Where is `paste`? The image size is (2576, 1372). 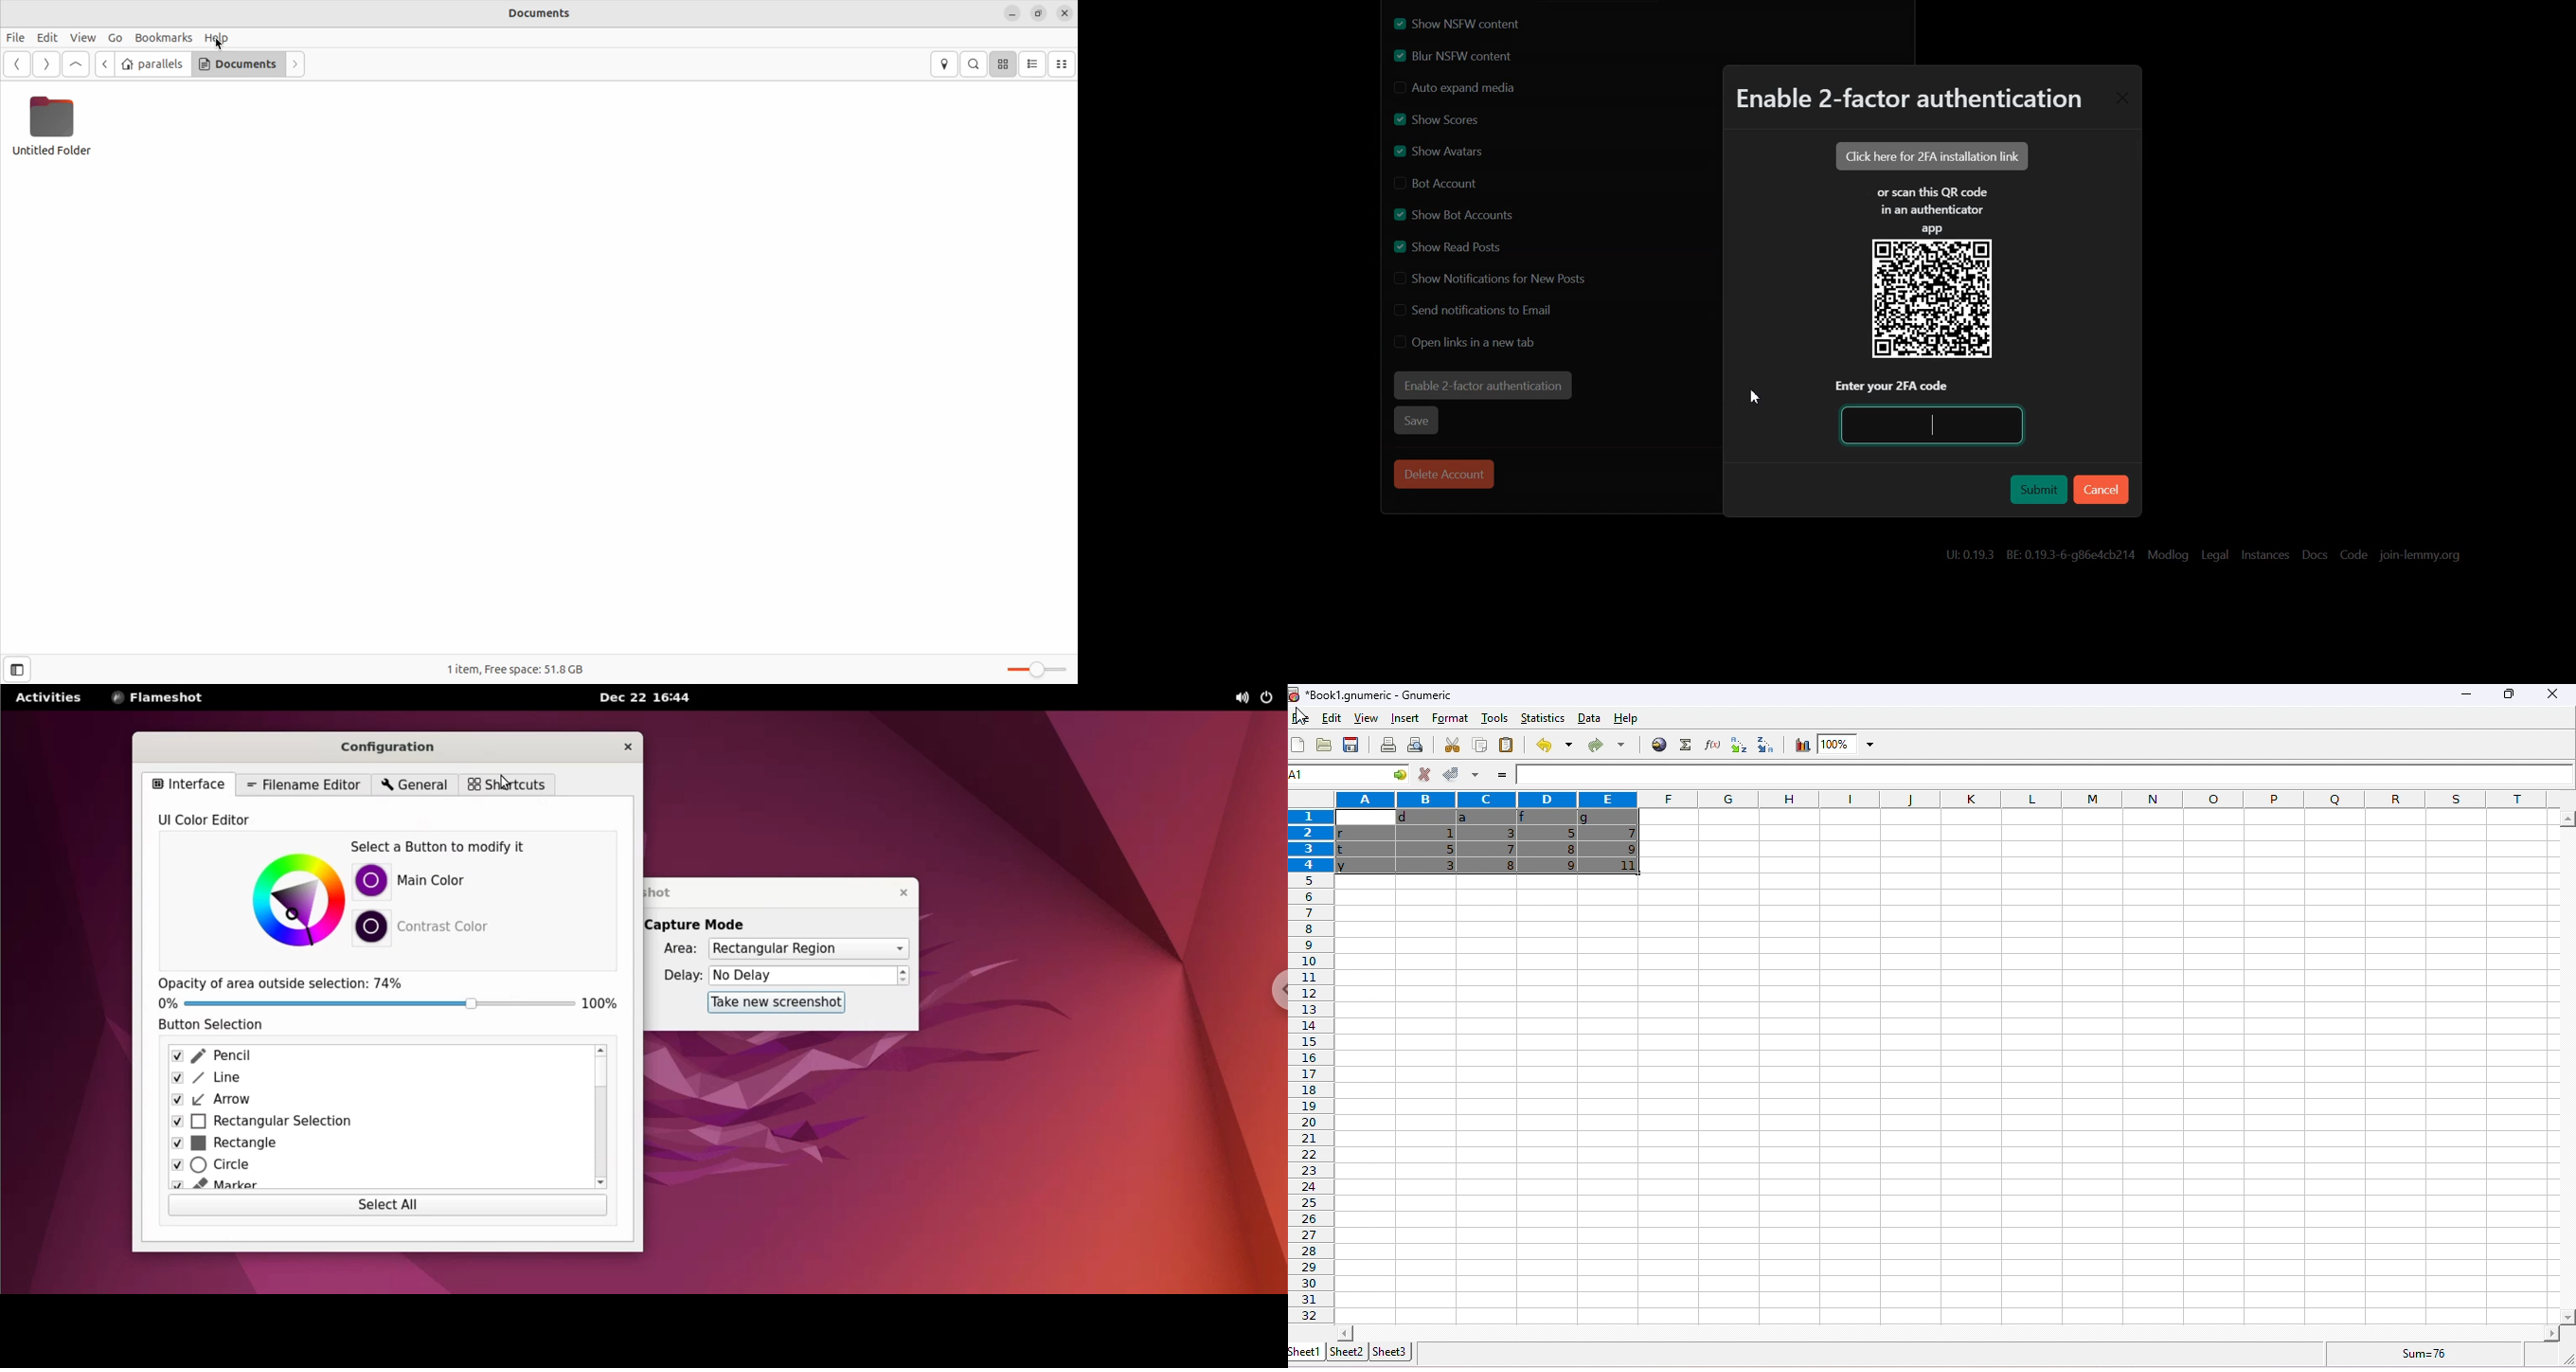
paste is located at coordinates (1508, 747).